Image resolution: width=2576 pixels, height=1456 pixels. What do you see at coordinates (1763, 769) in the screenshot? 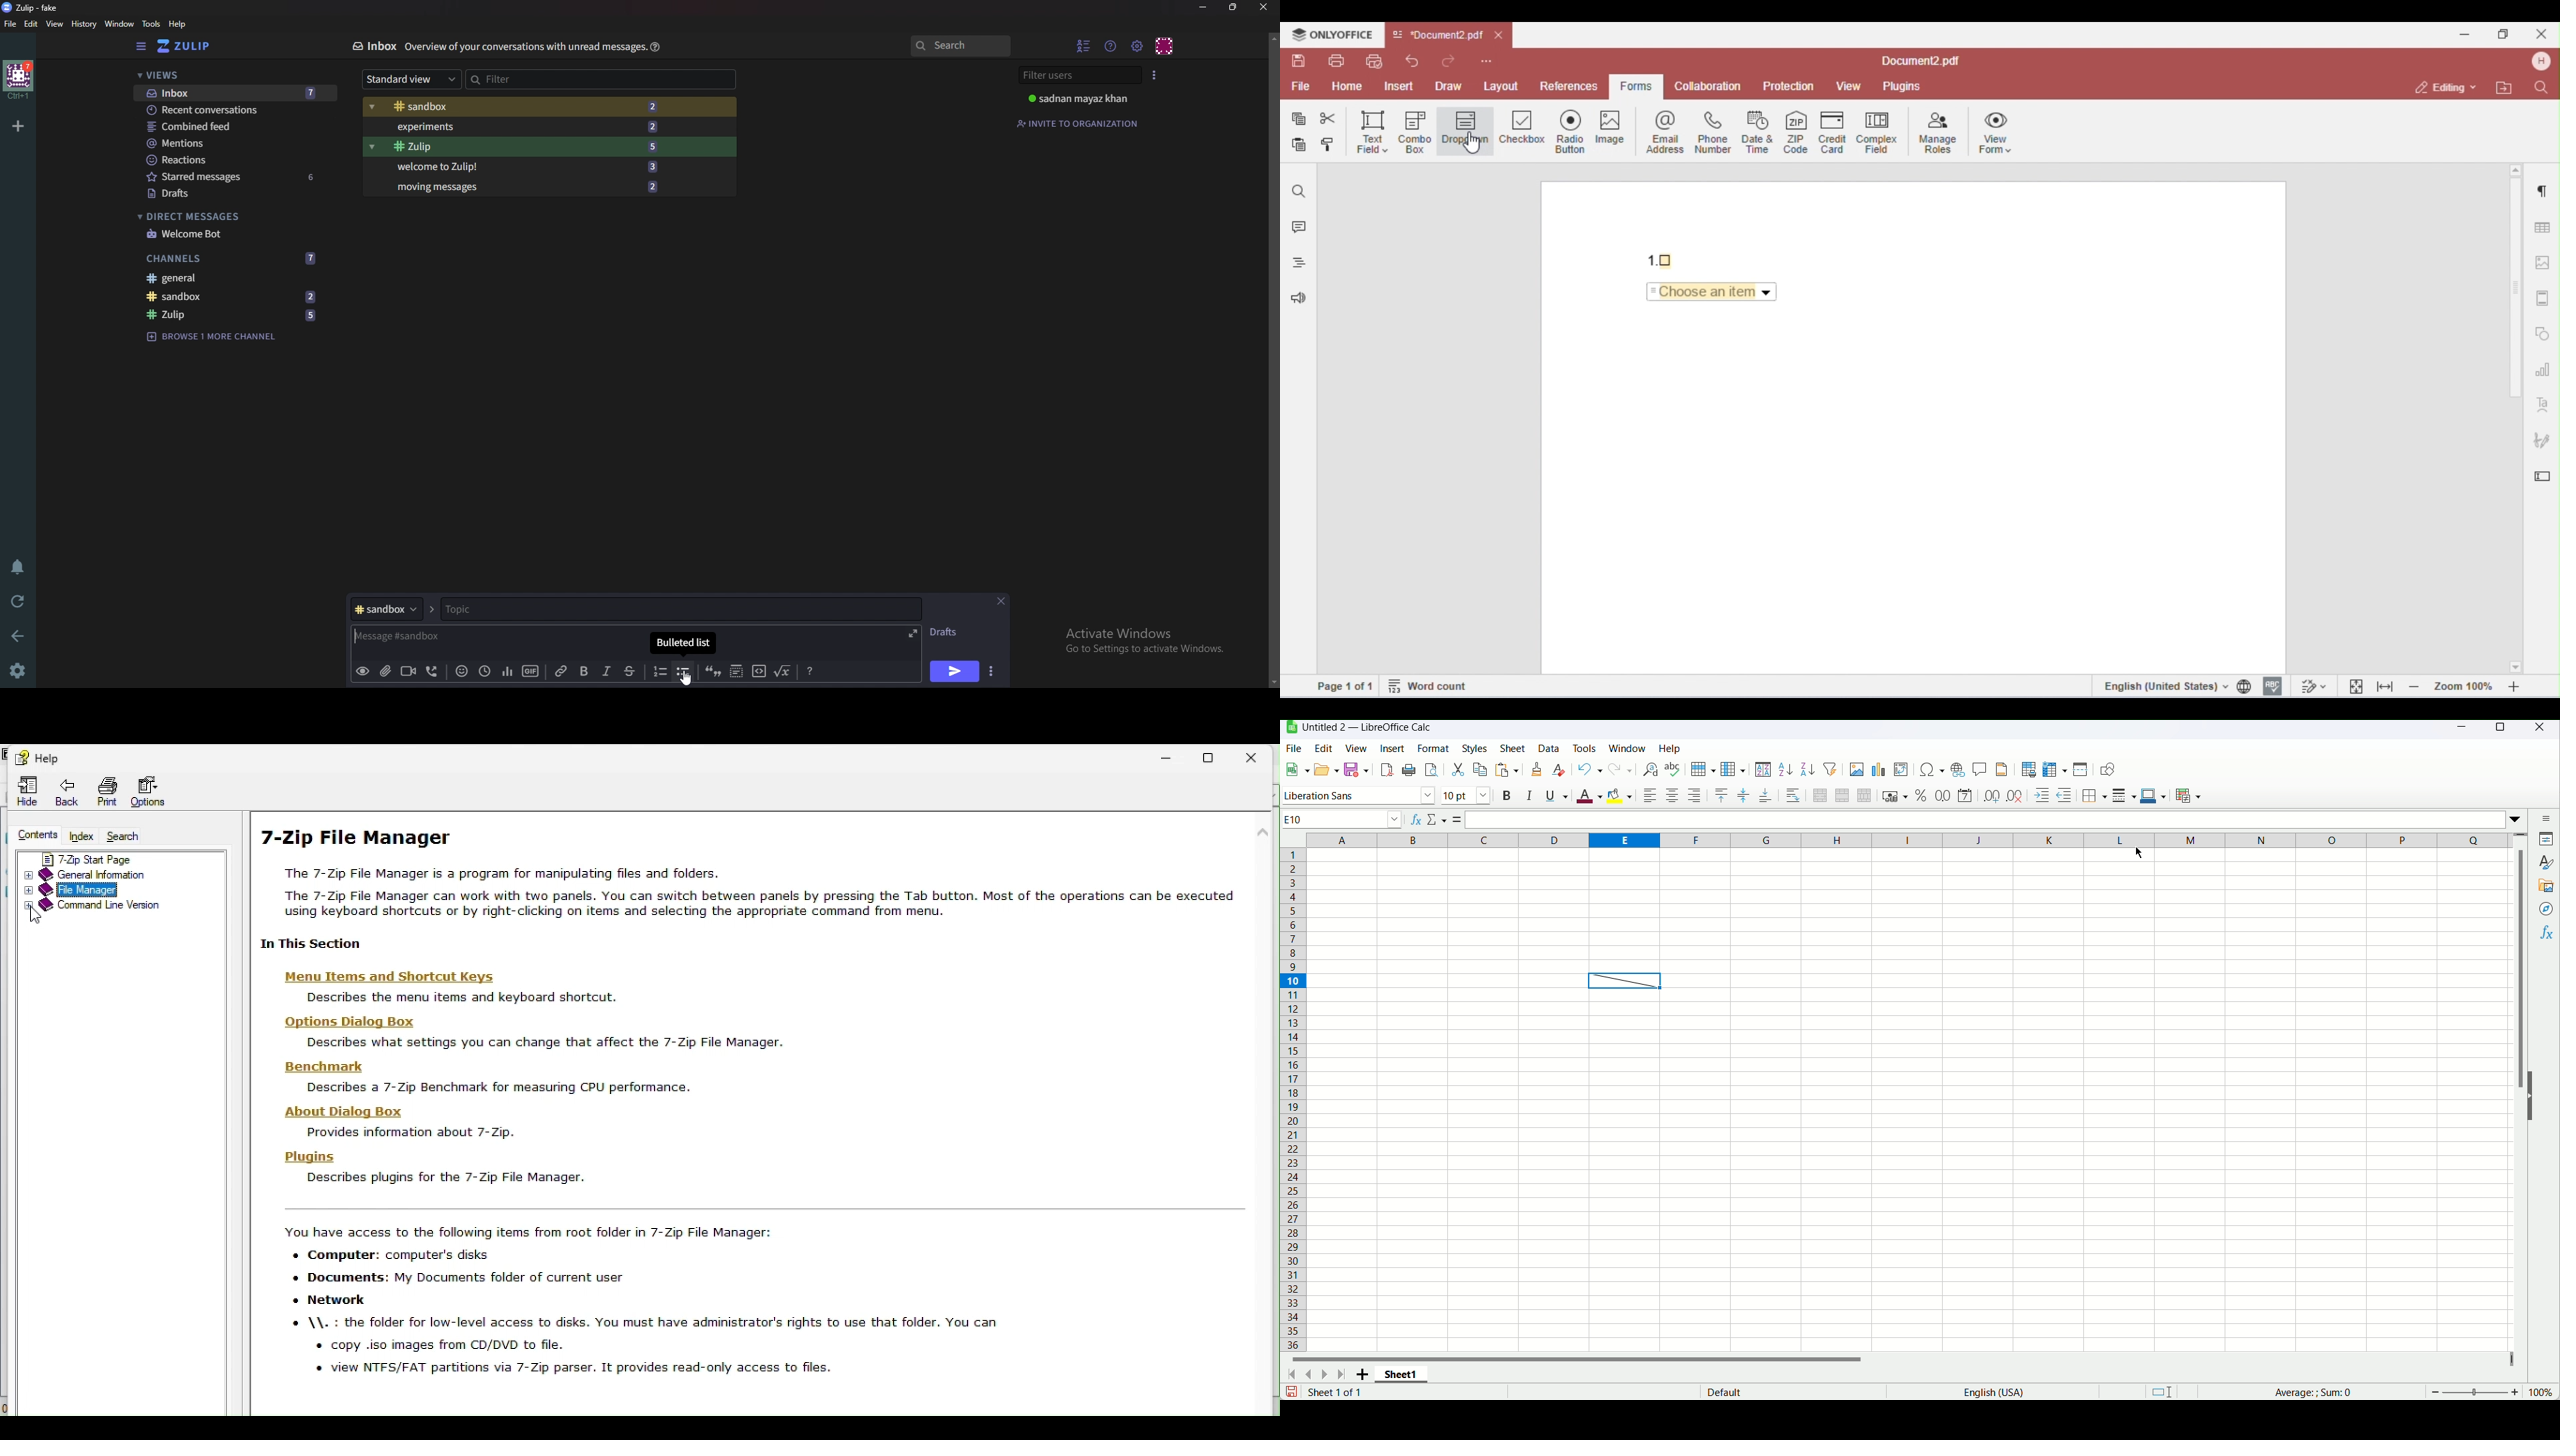
I see `Sort` at bounding box center [1763, 769].